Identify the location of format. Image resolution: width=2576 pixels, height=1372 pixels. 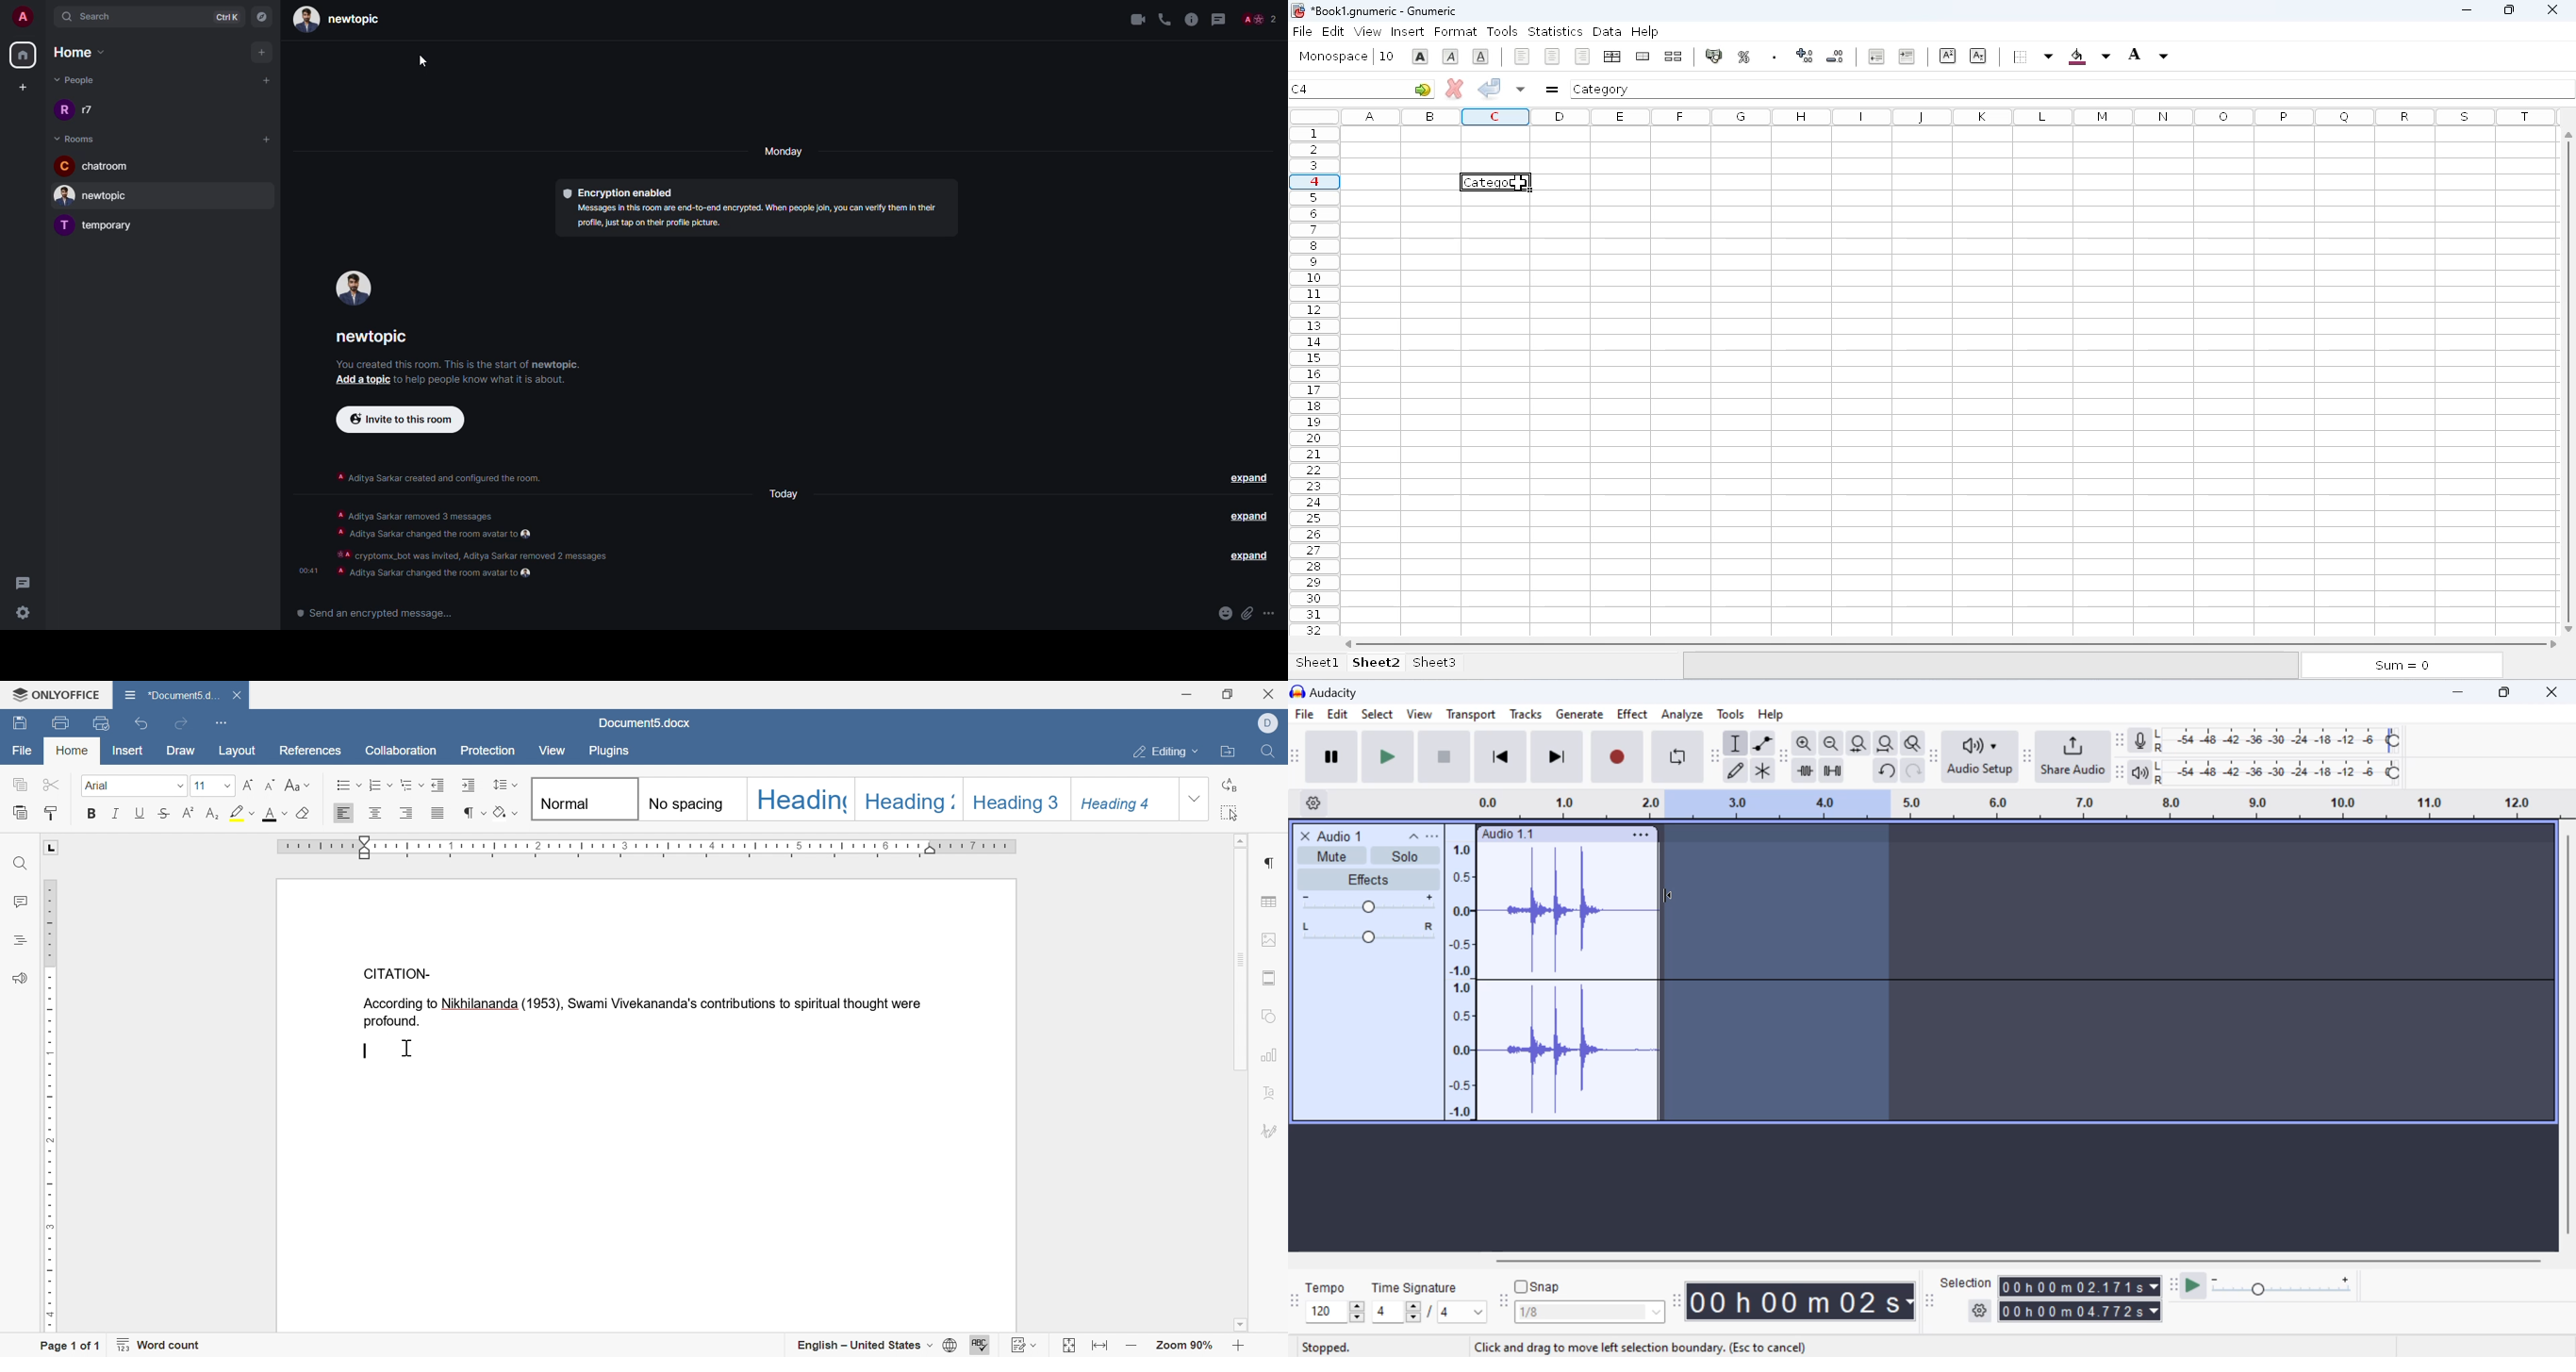
(1456, 32).